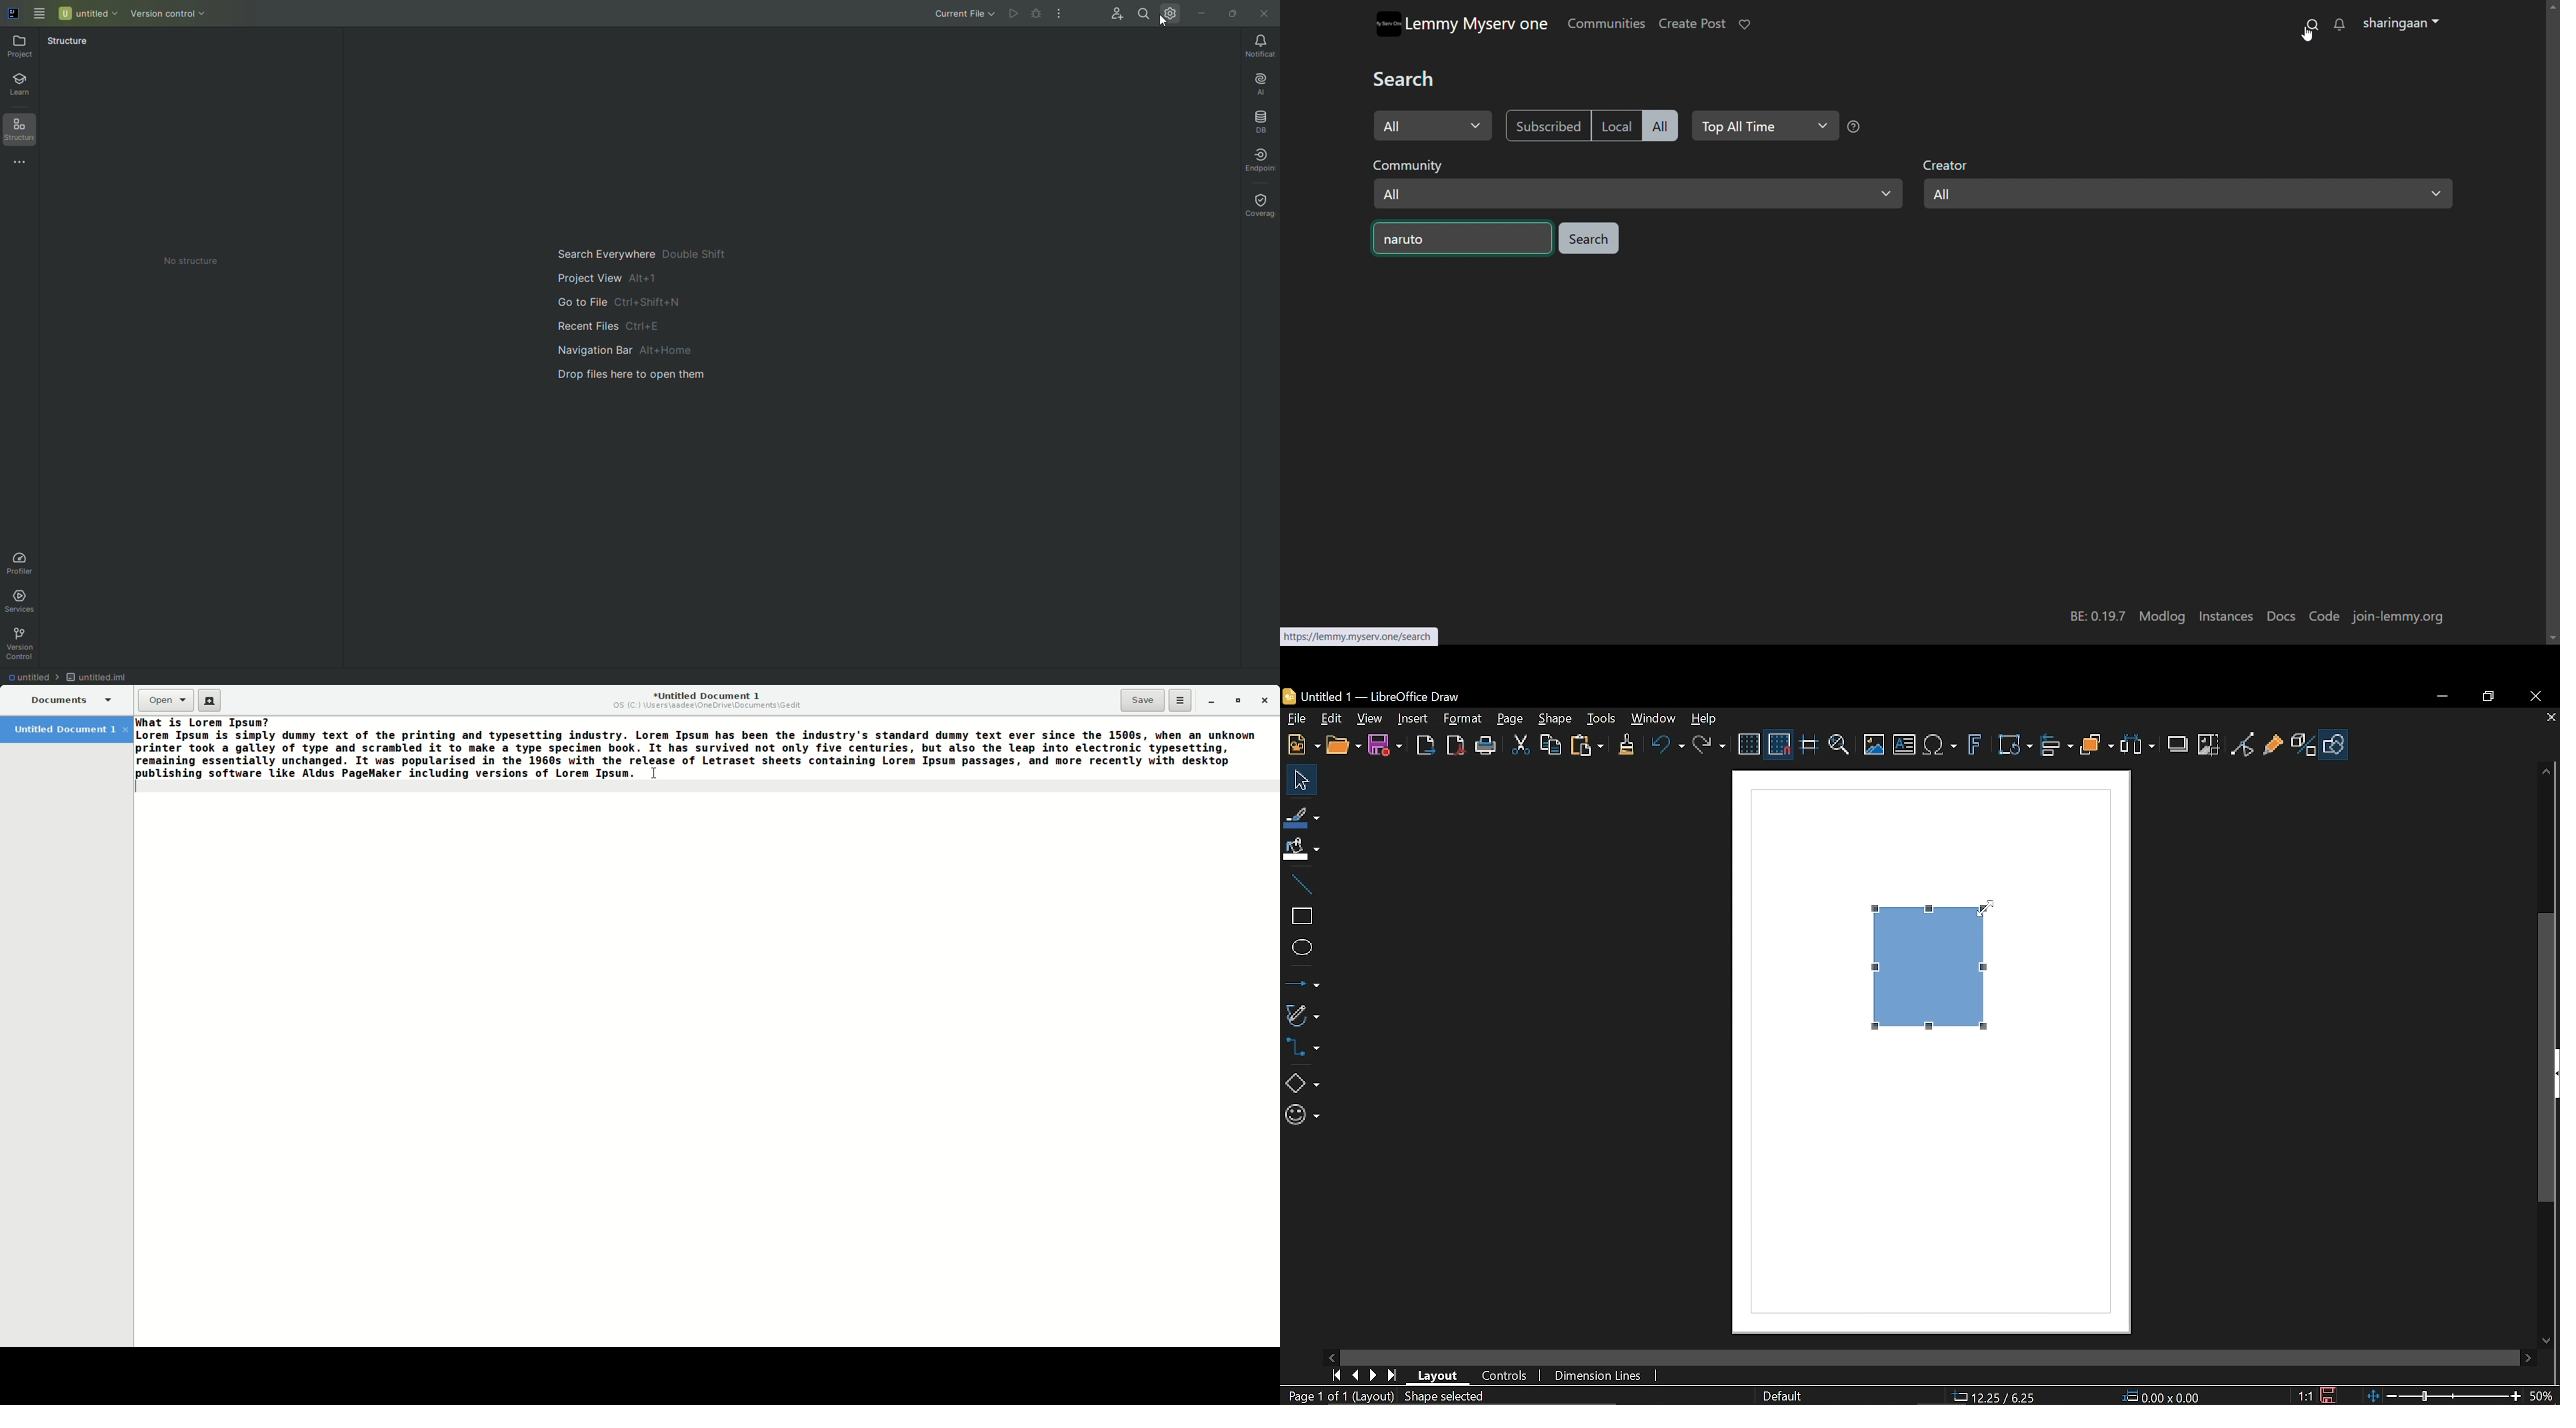 This screenshot has height=1428, width=2576. Describe the element at coordinates (1330, 717) in the screenshot. I see `Edit` at that location.